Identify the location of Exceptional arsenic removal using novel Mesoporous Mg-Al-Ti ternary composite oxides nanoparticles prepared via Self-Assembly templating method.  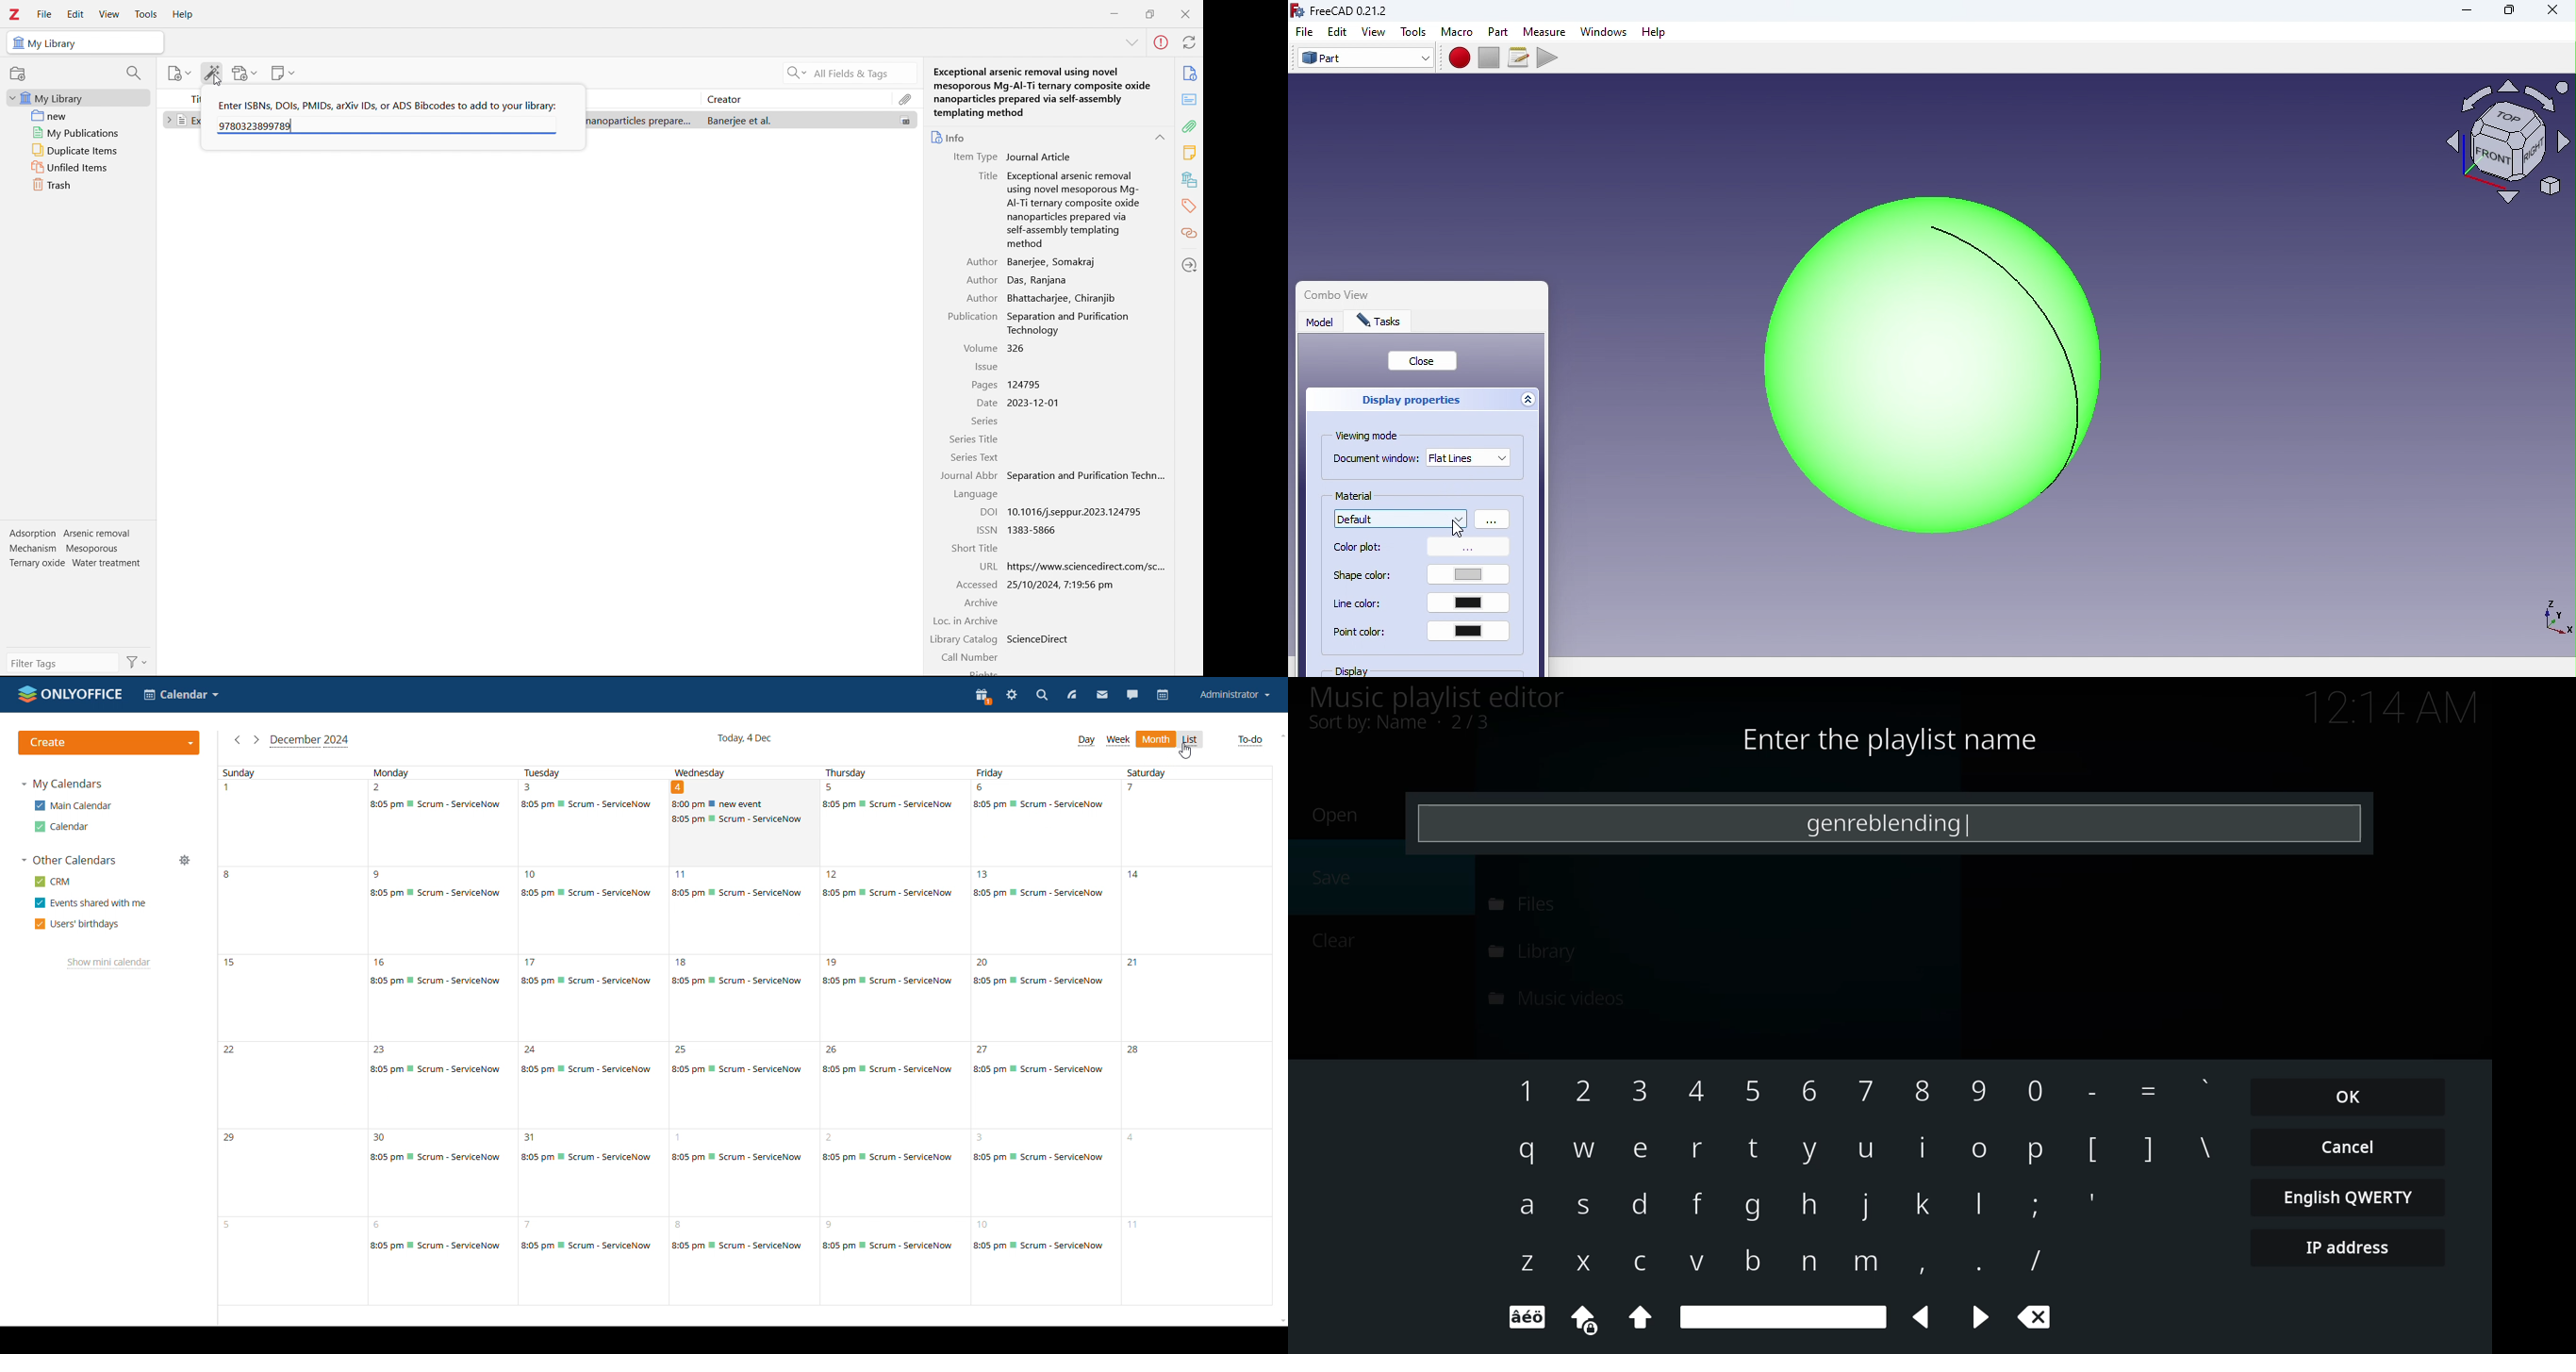
(1075, 209).